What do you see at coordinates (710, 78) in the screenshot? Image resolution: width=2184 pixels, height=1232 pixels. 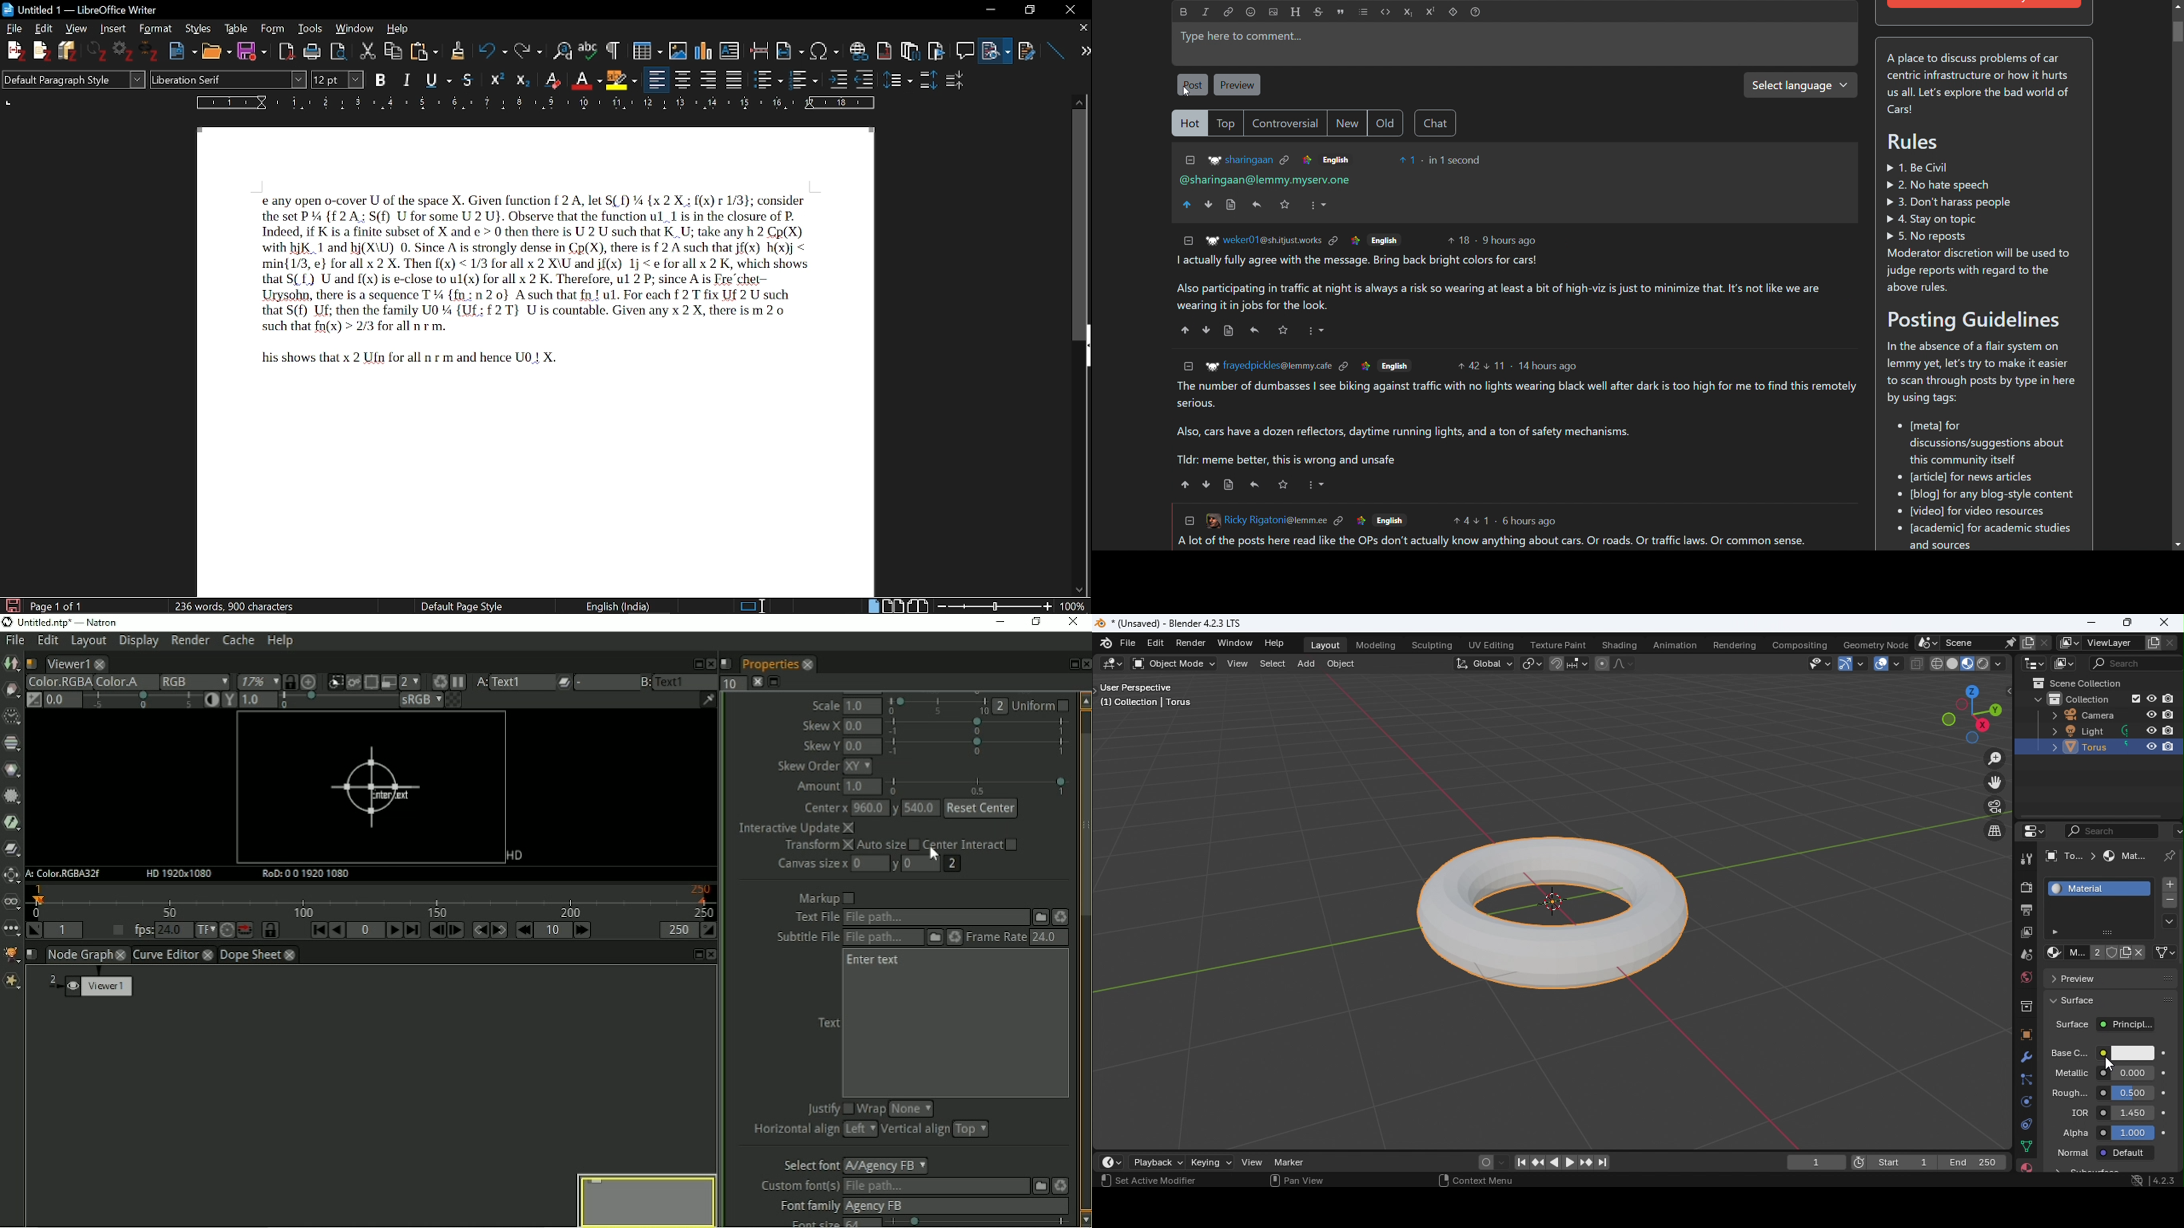 I see `Align right` at bounding box center [710, 78].